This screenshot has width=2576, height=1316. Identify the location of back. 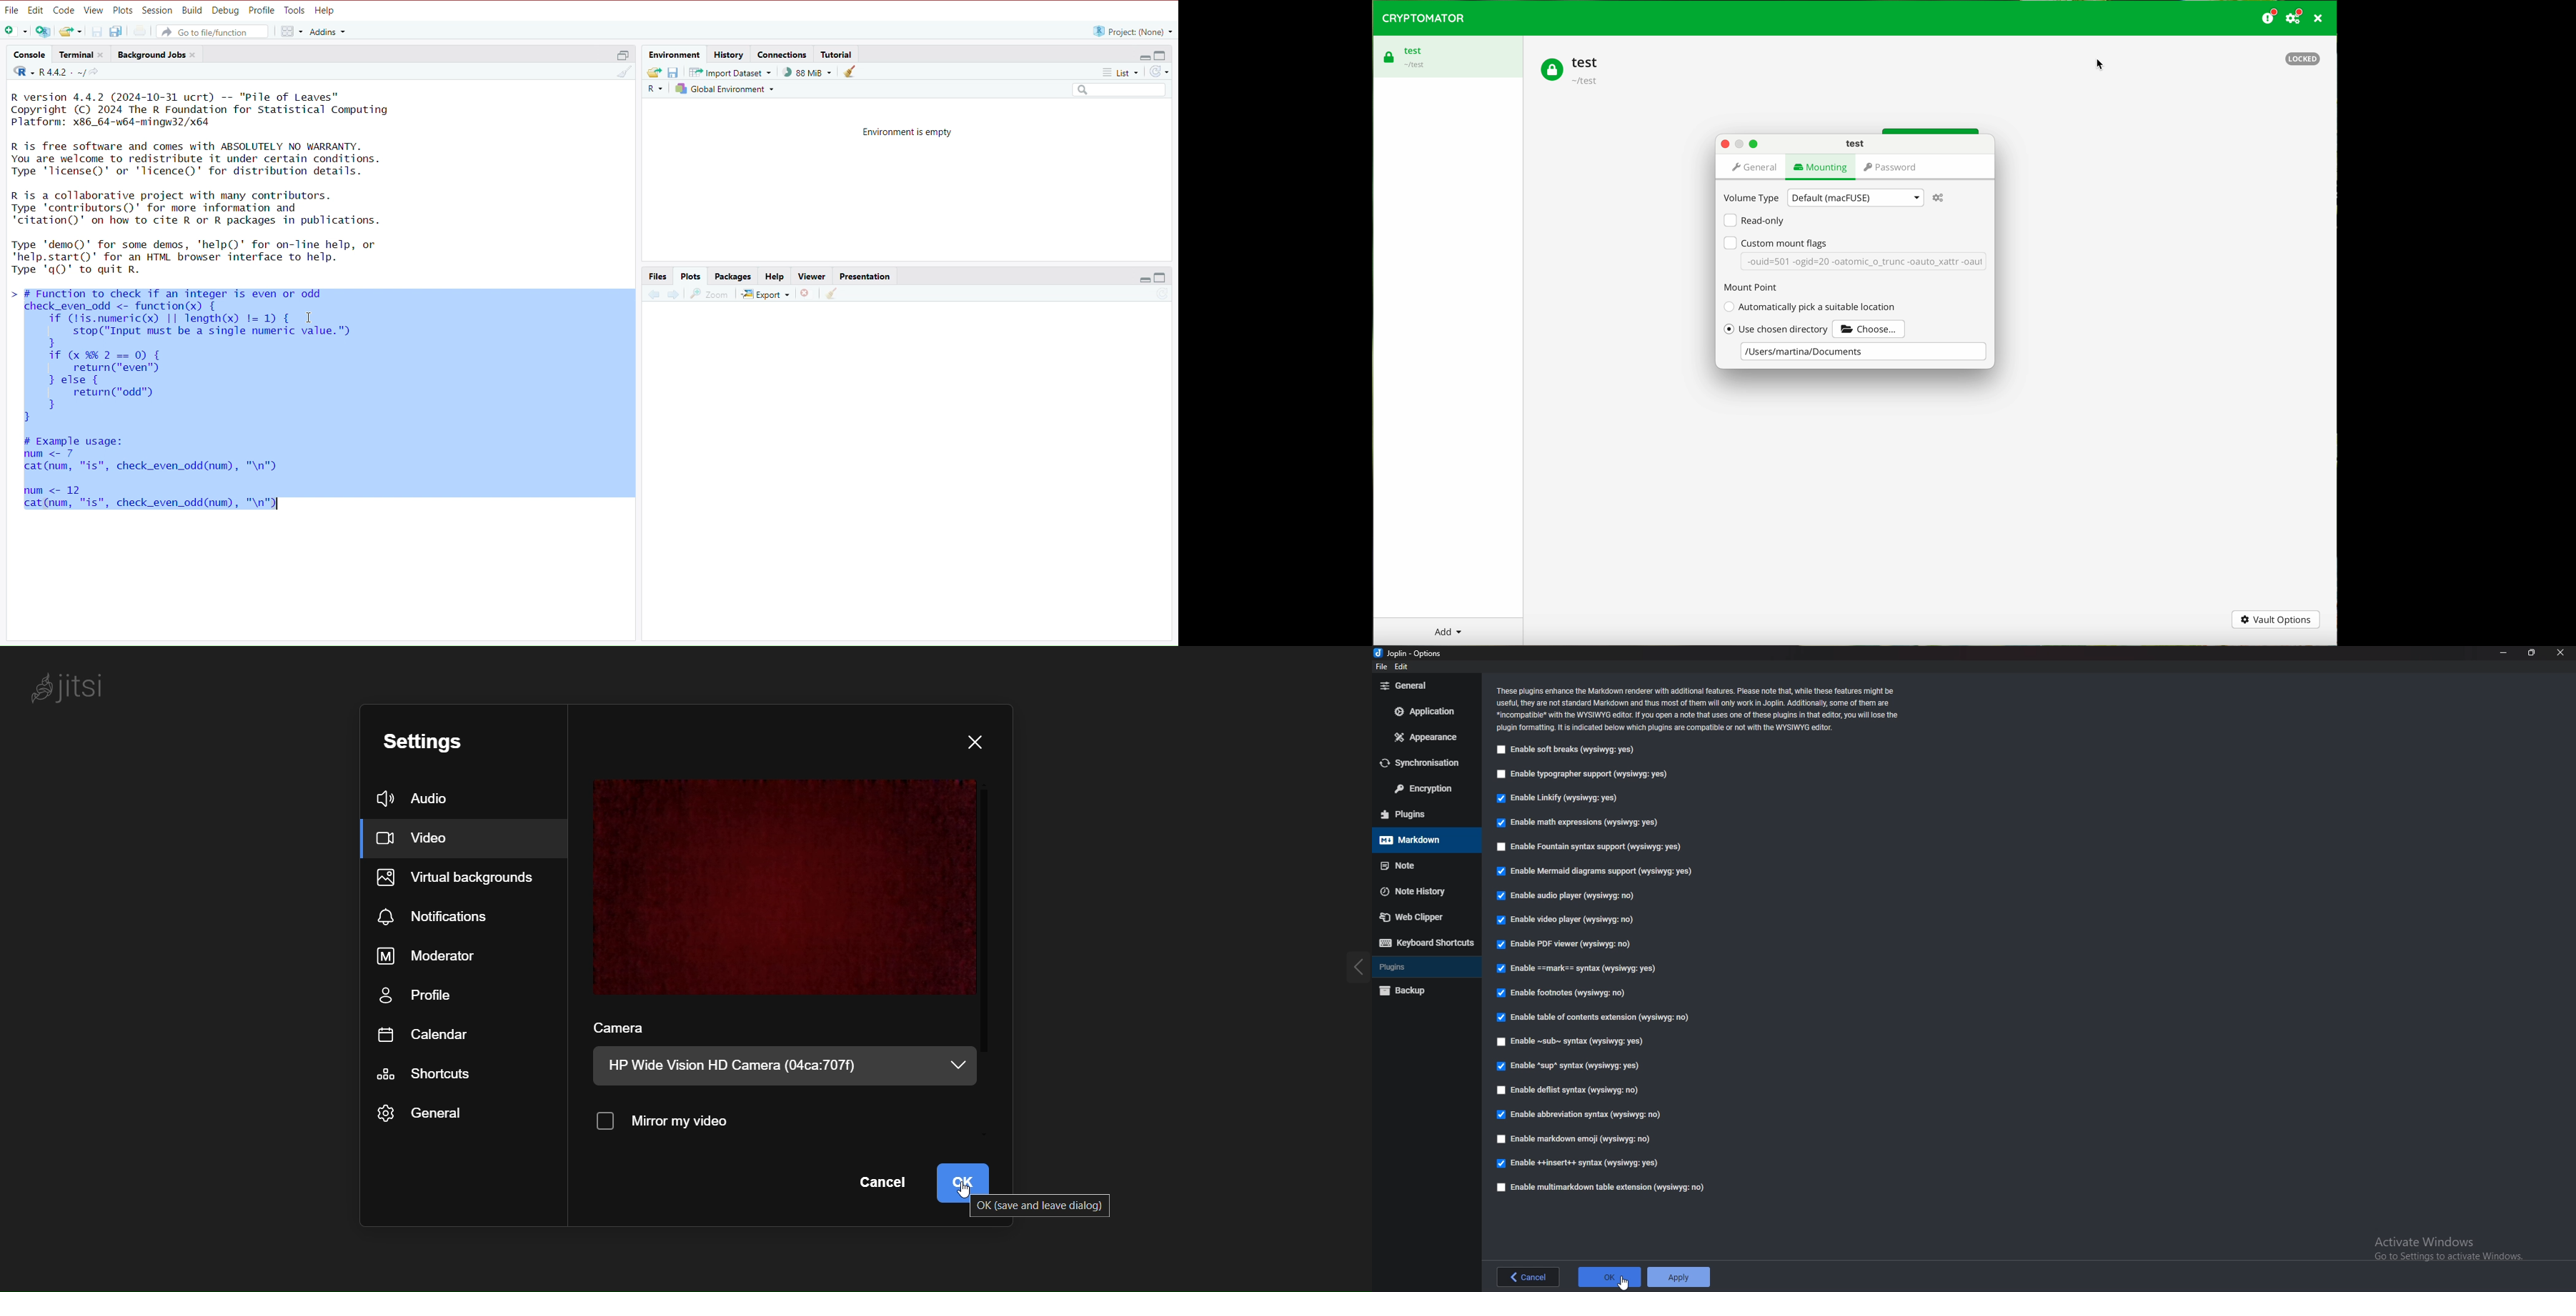
(1528, 1278).